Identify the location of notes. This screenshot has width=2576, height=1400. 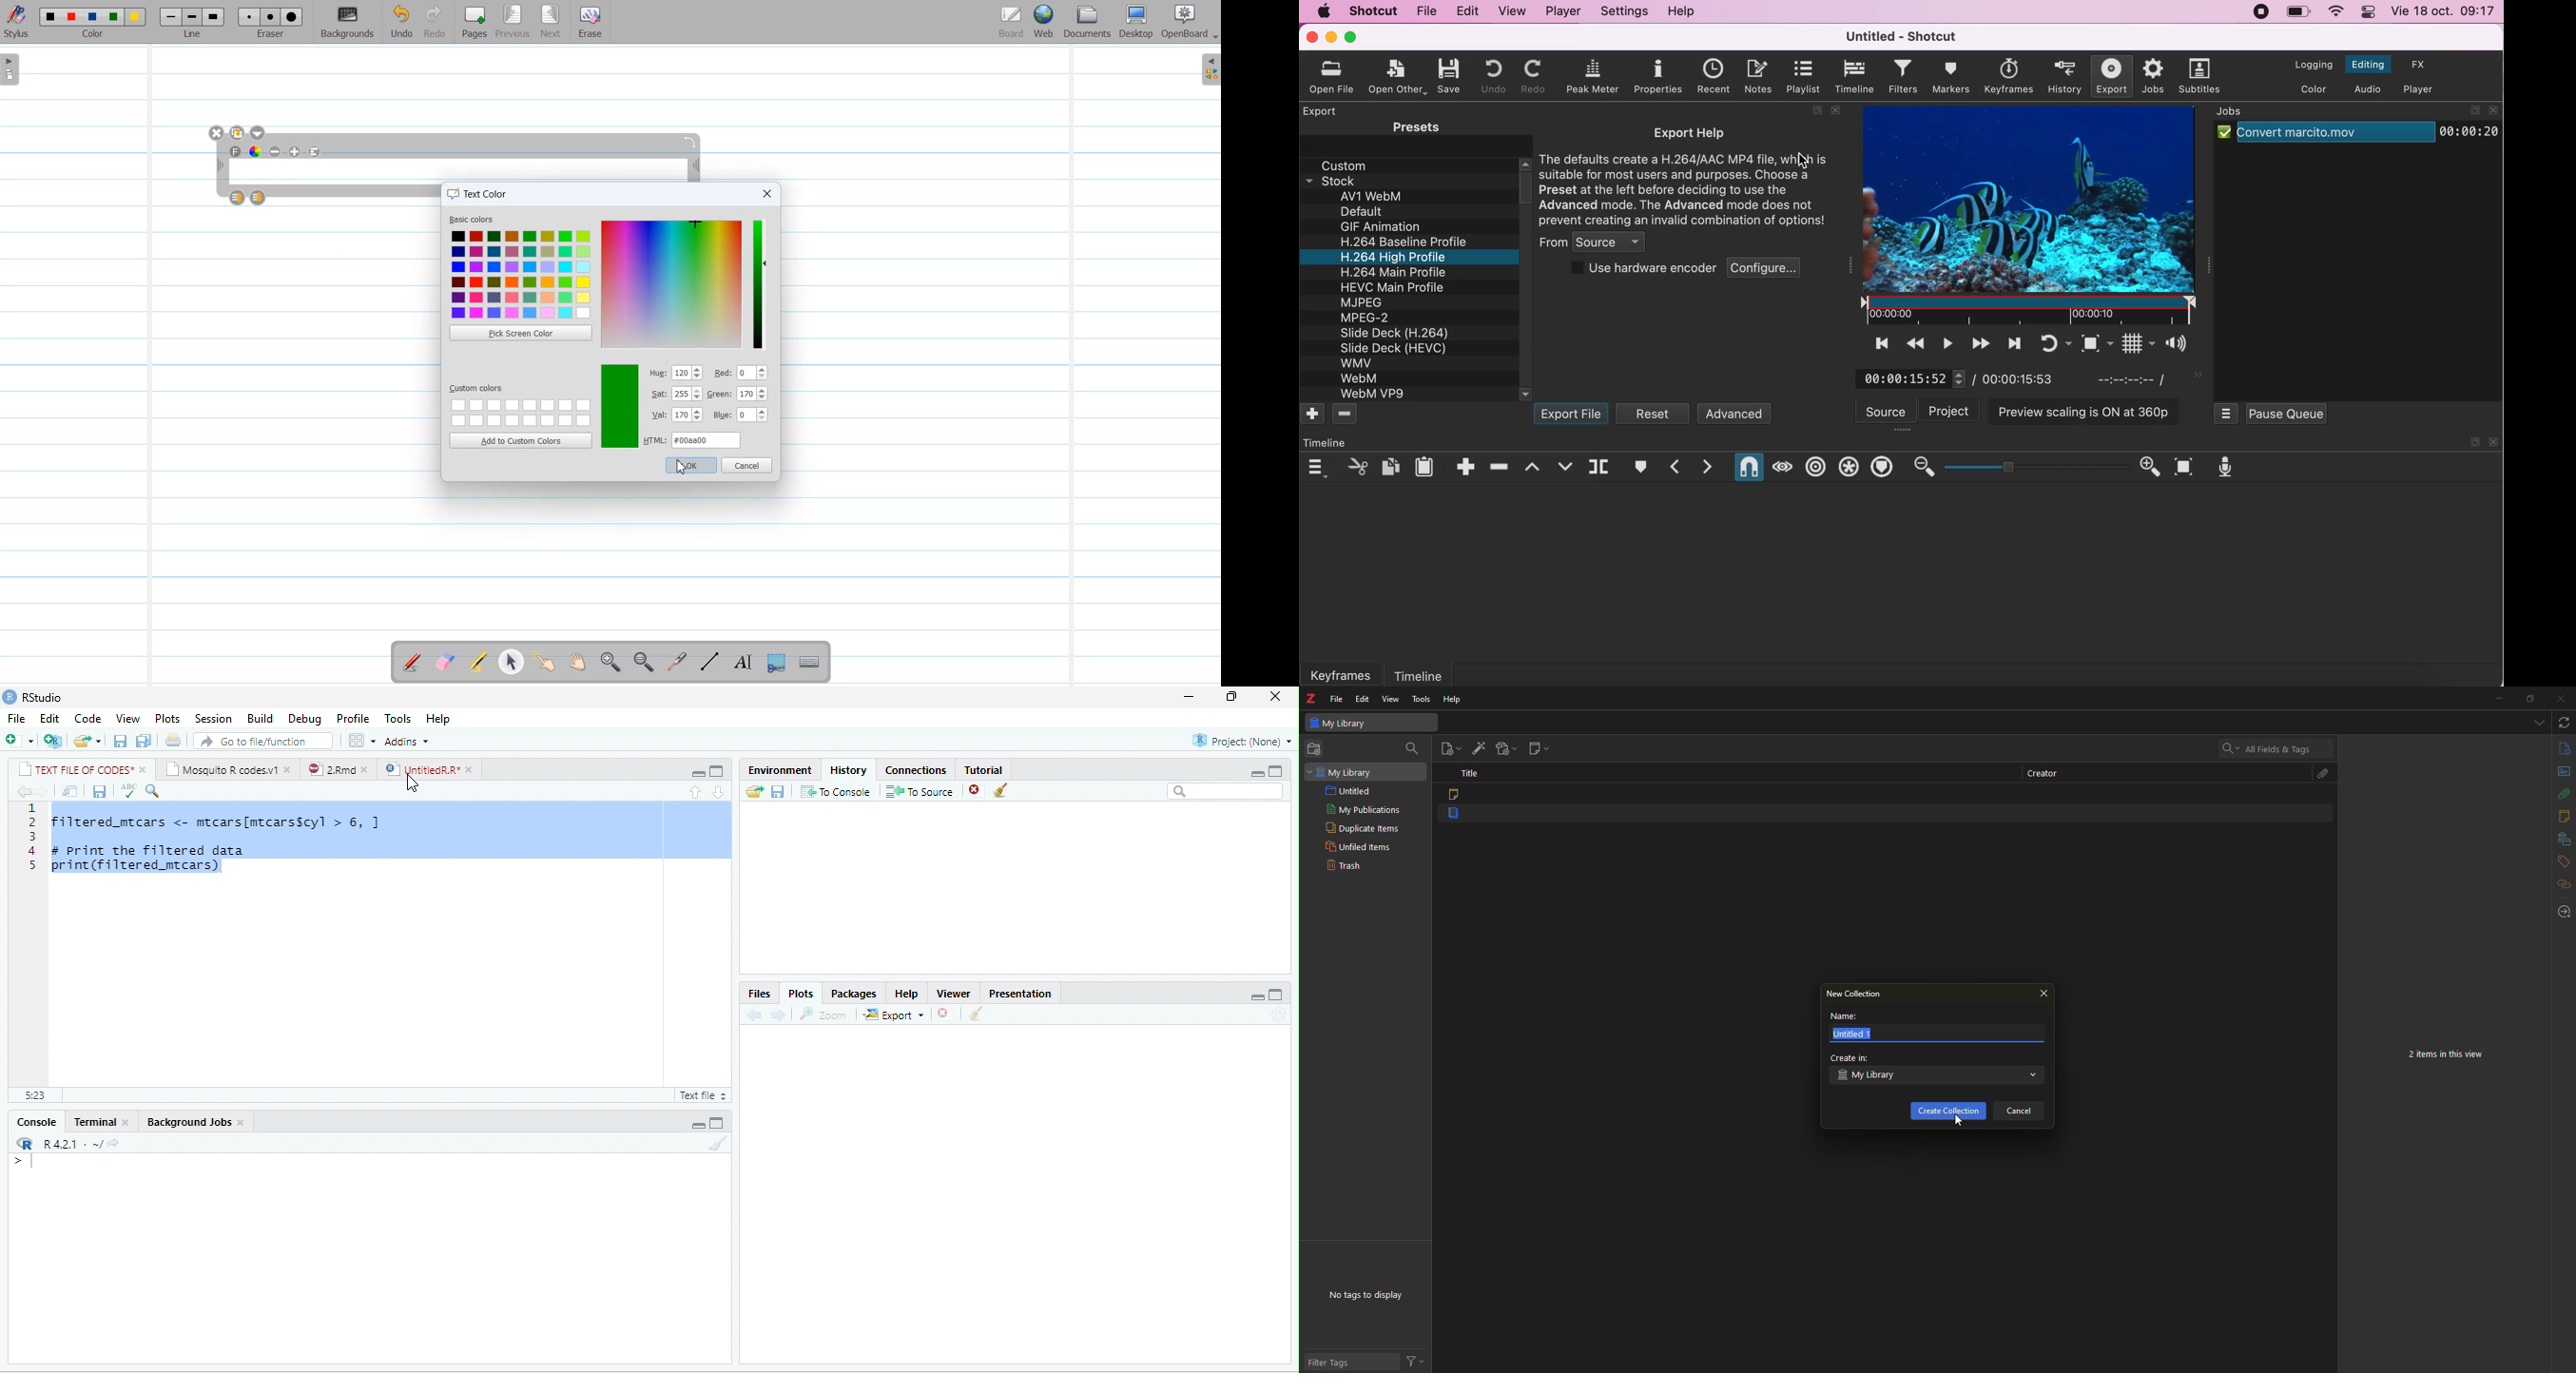
(1761, 77).